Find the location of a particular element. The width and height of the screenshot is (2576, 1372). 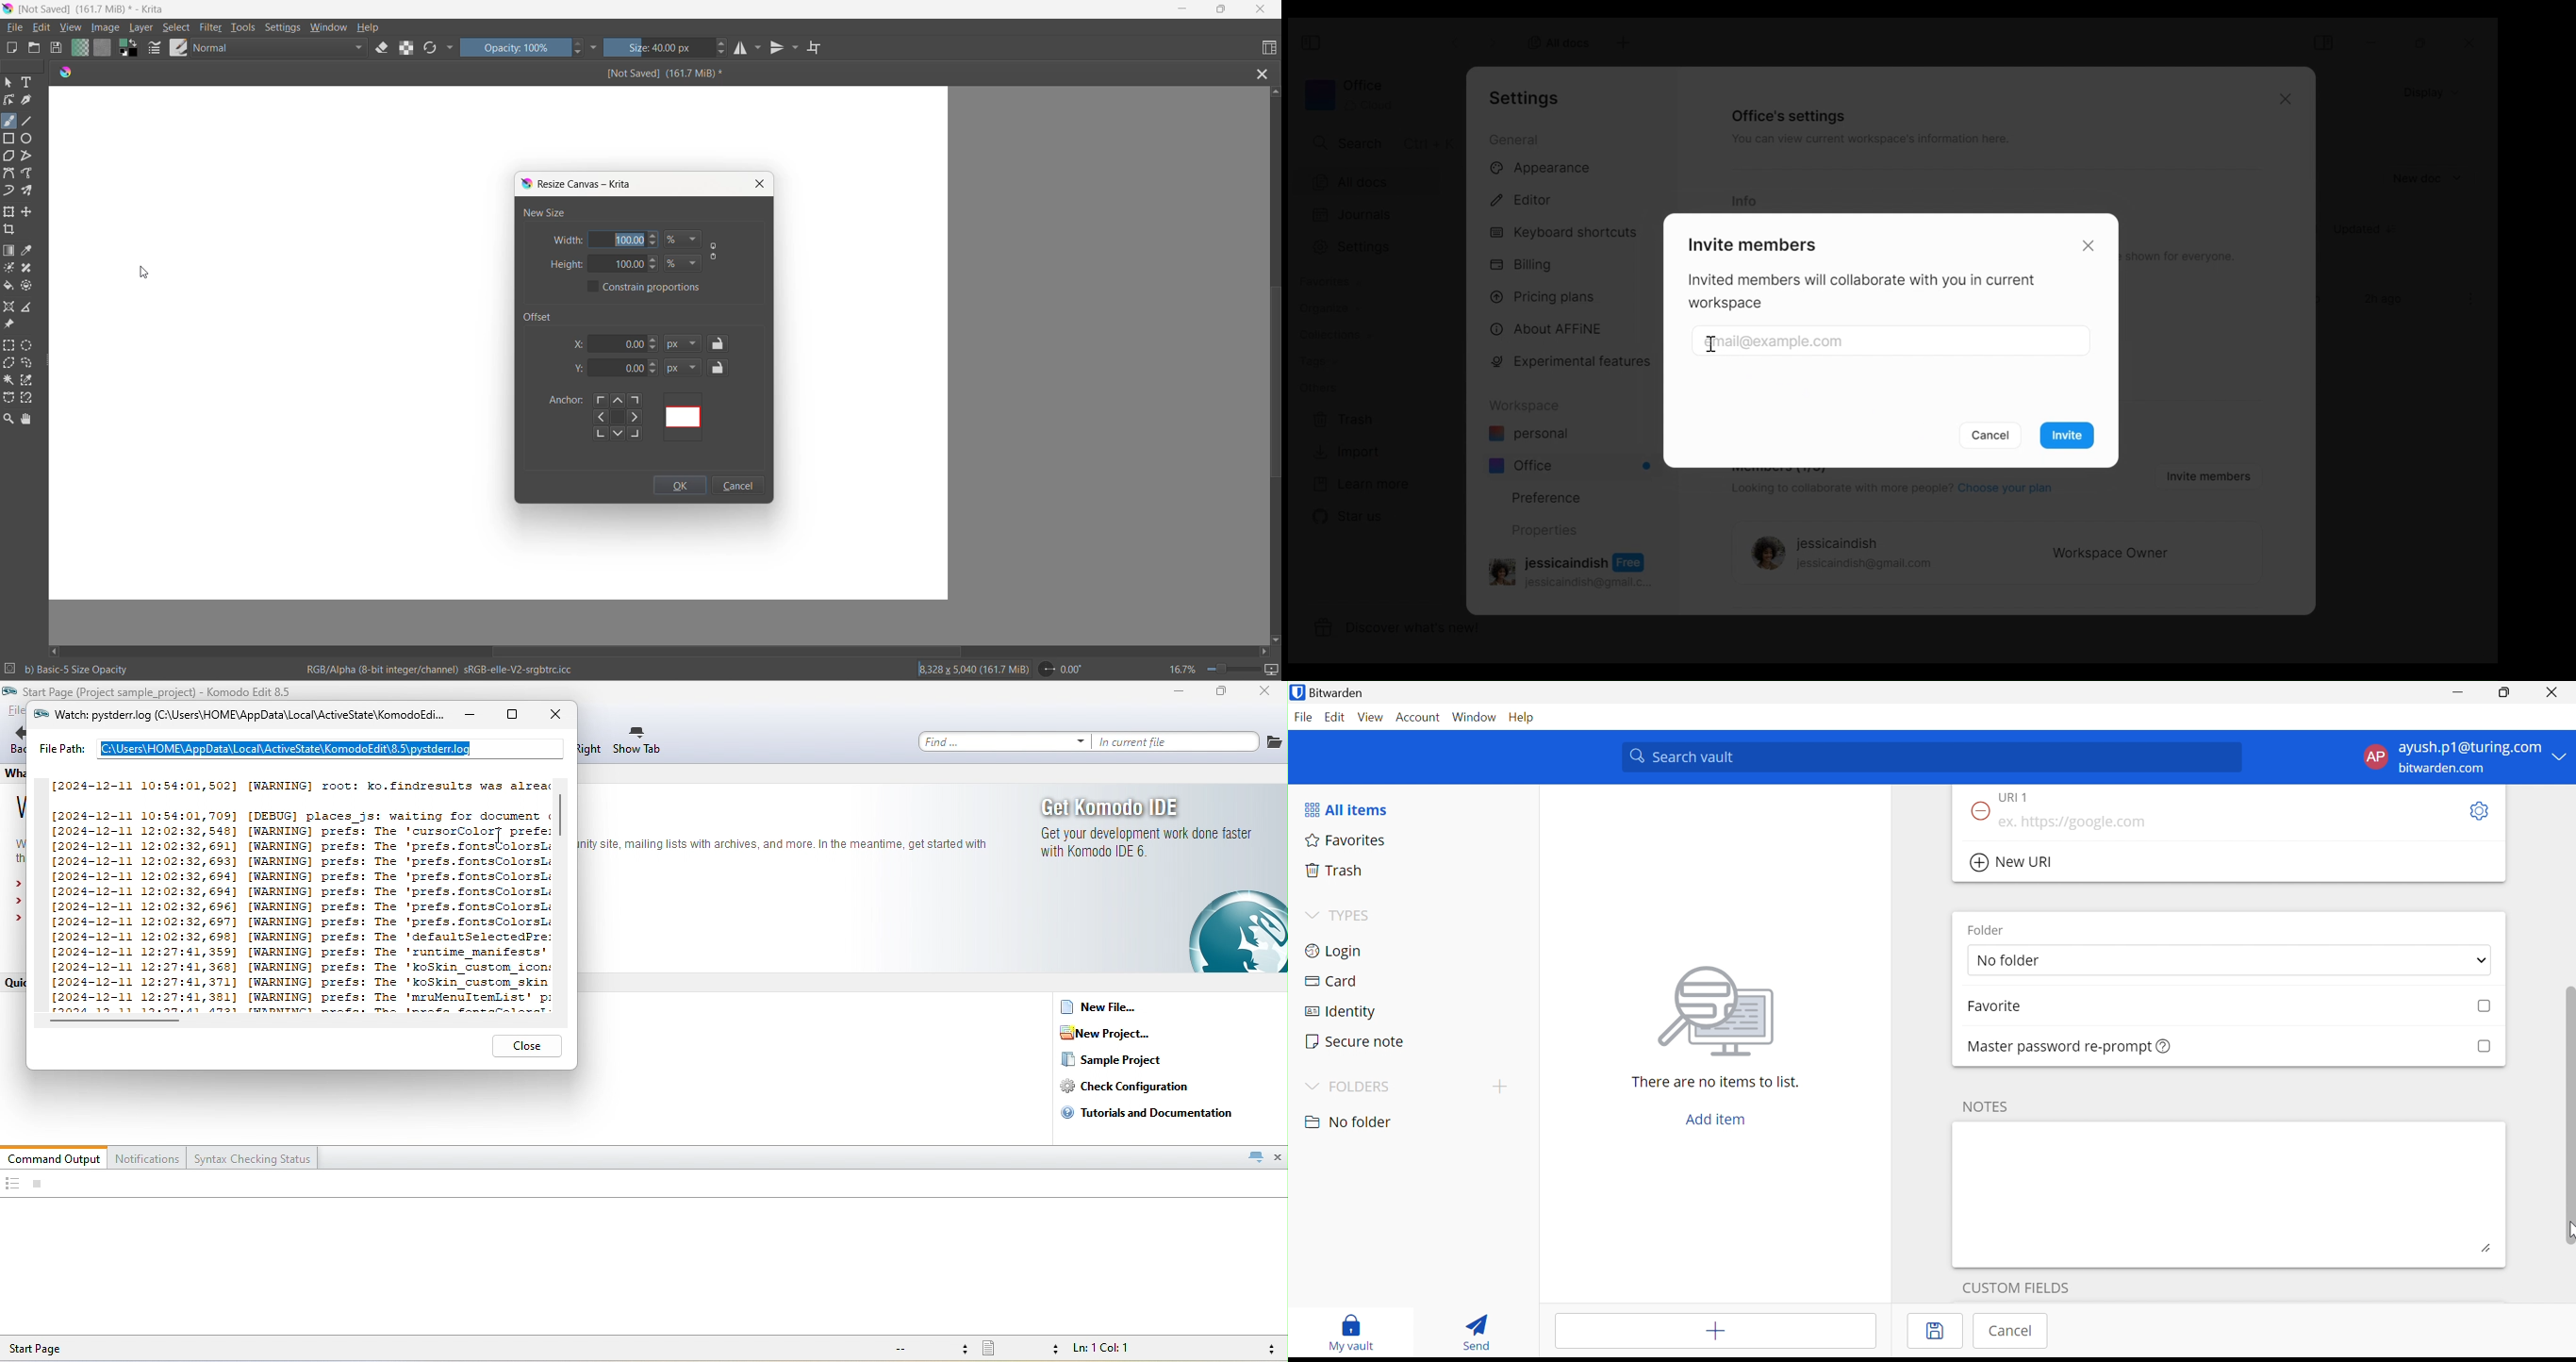

rectangle tool is located at coordinates (11, 138).